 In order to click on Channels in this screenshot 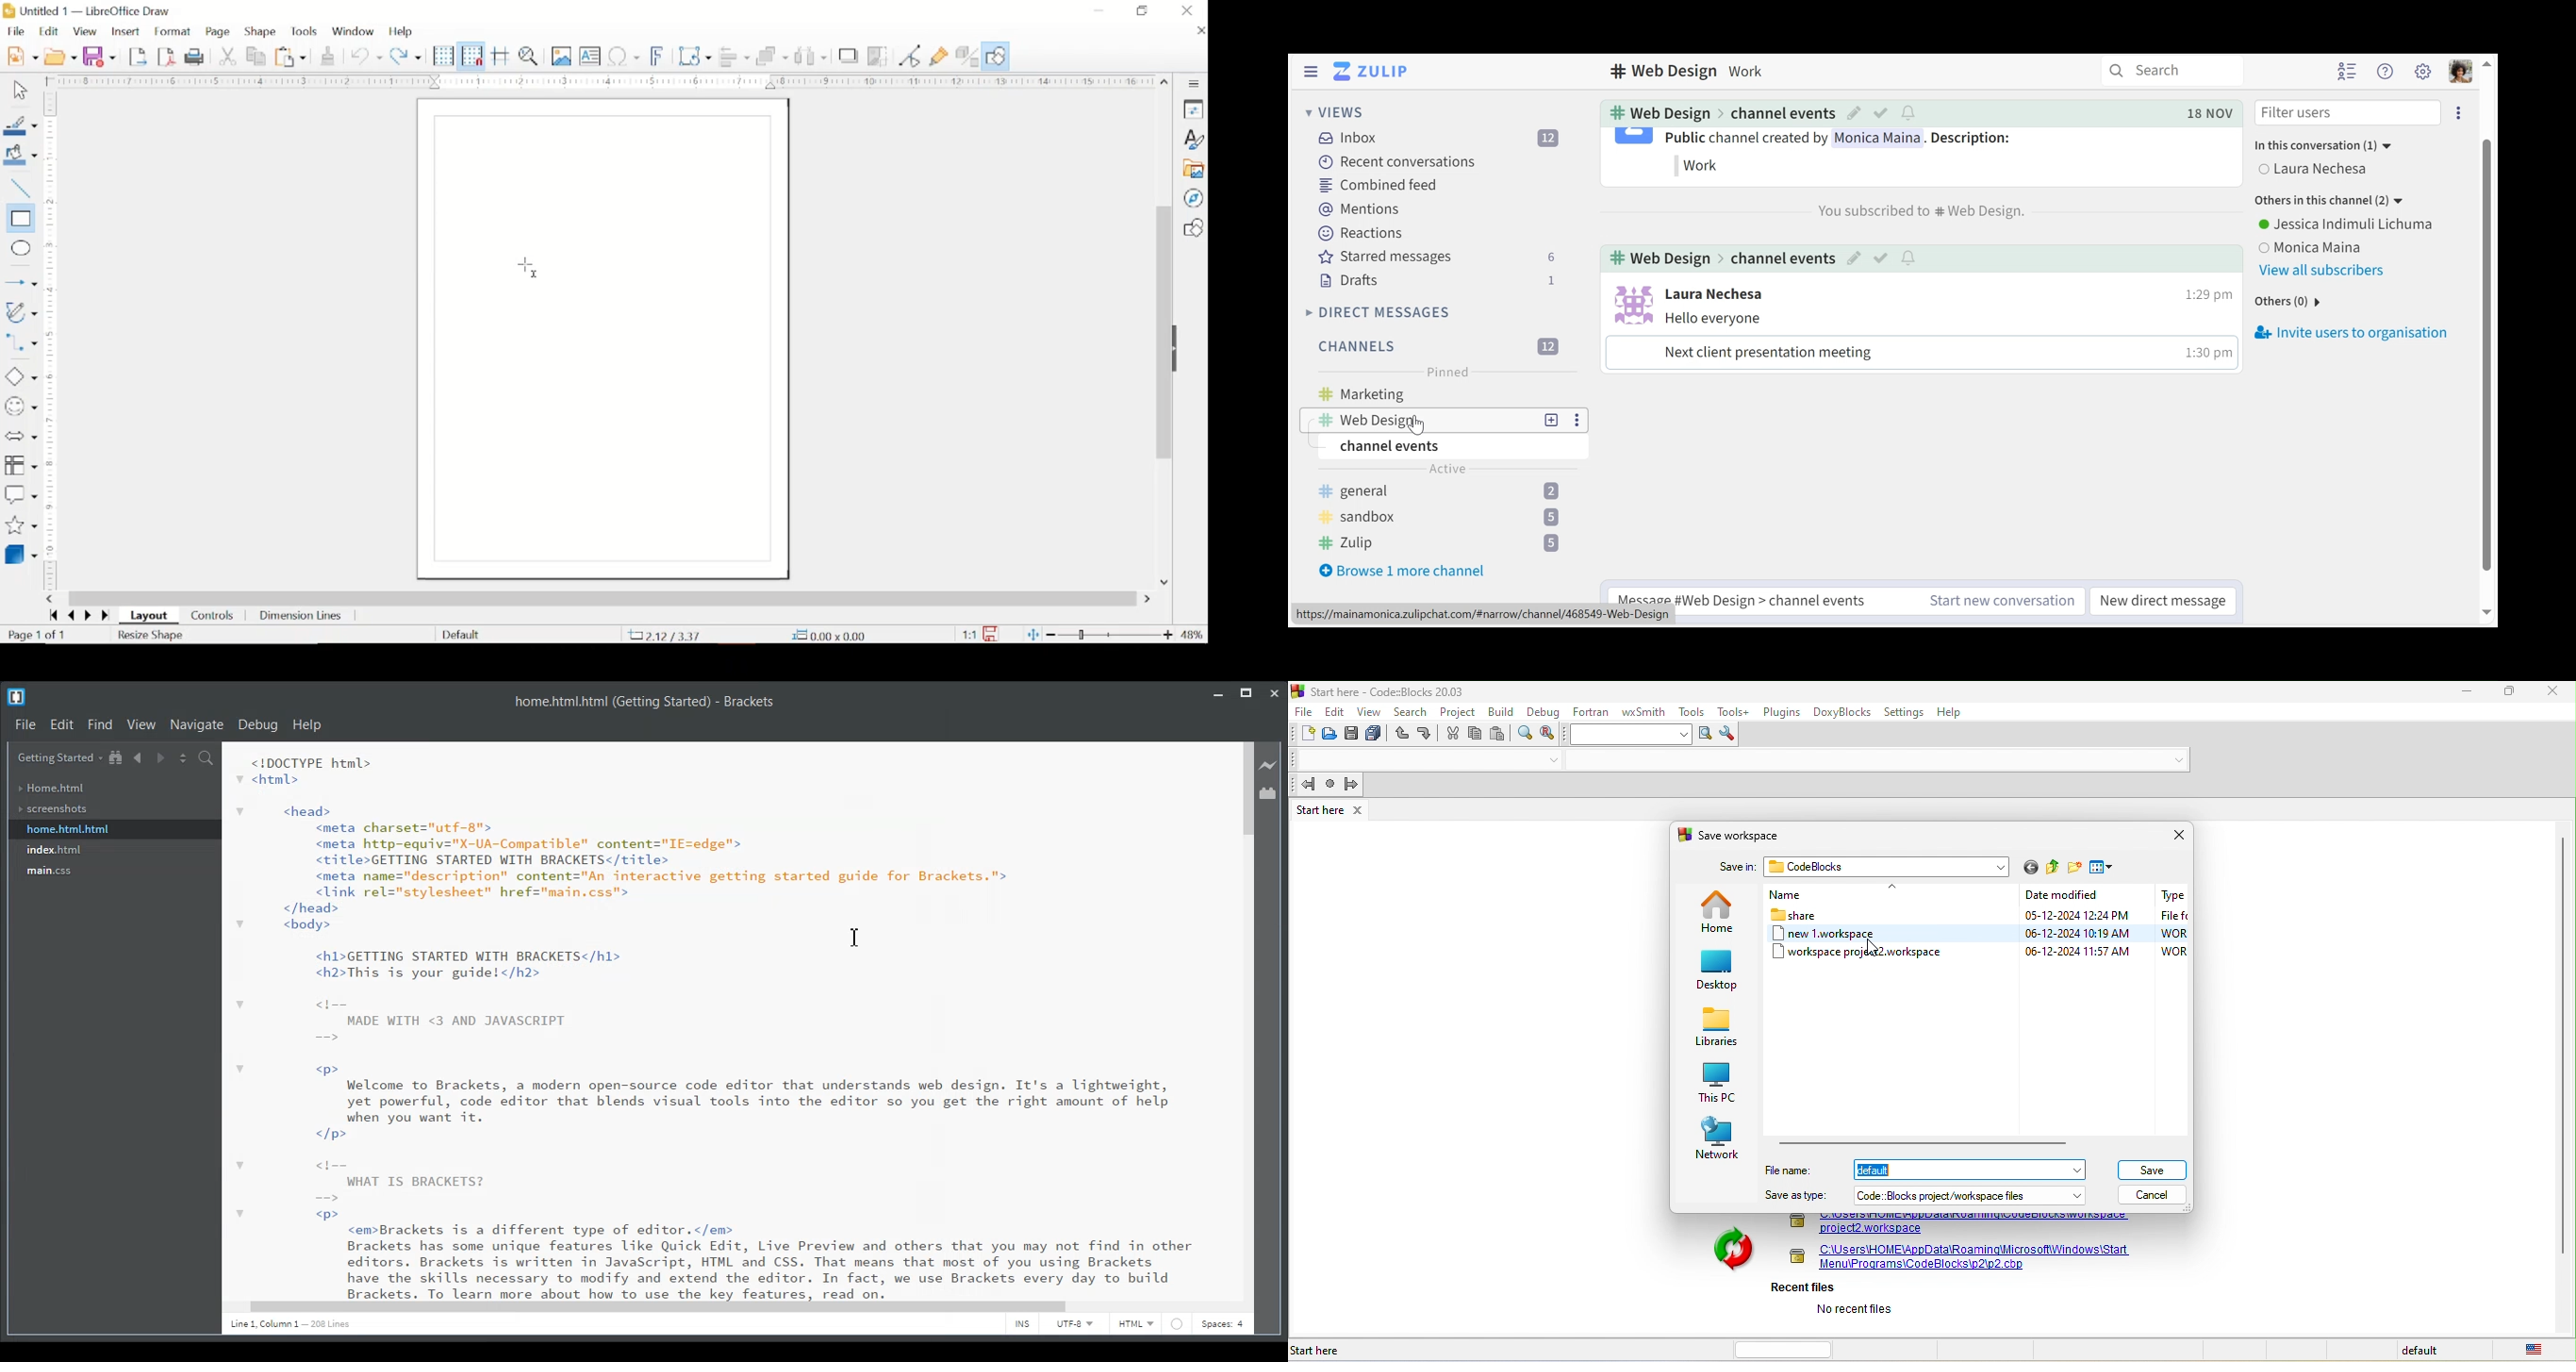, I will do `click(1438, 347)`.